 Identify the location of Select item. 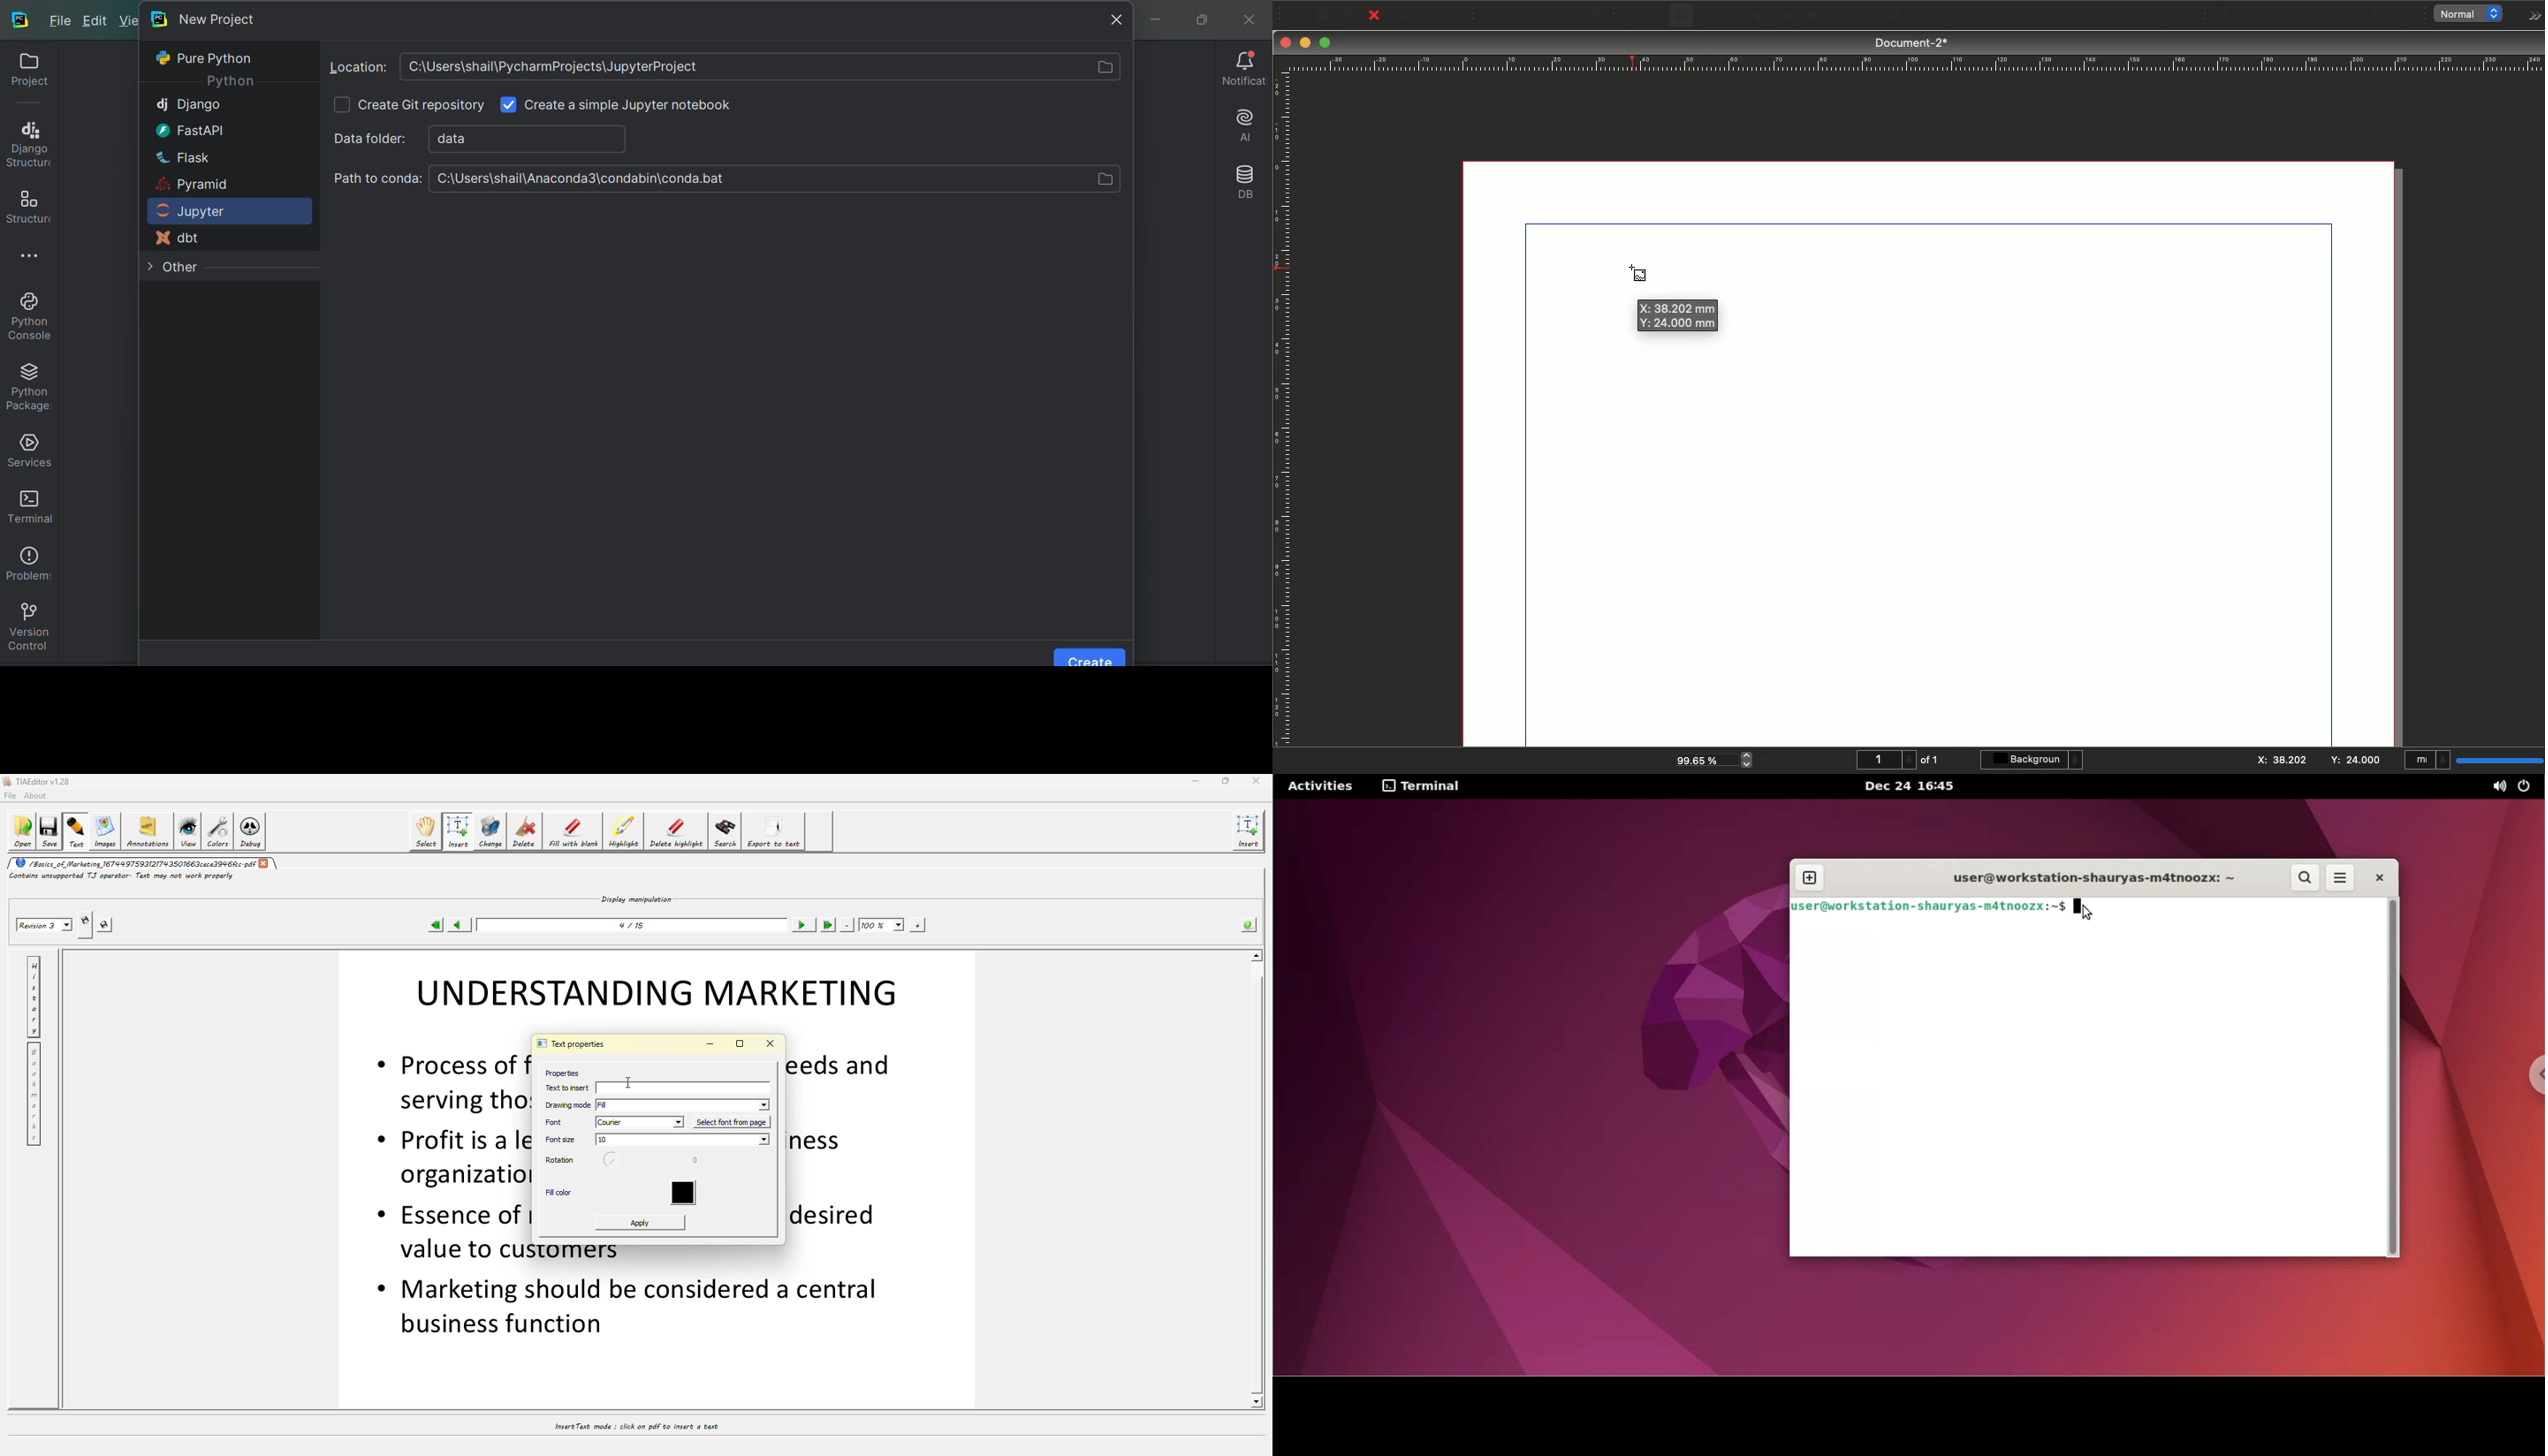
(1630, 17).